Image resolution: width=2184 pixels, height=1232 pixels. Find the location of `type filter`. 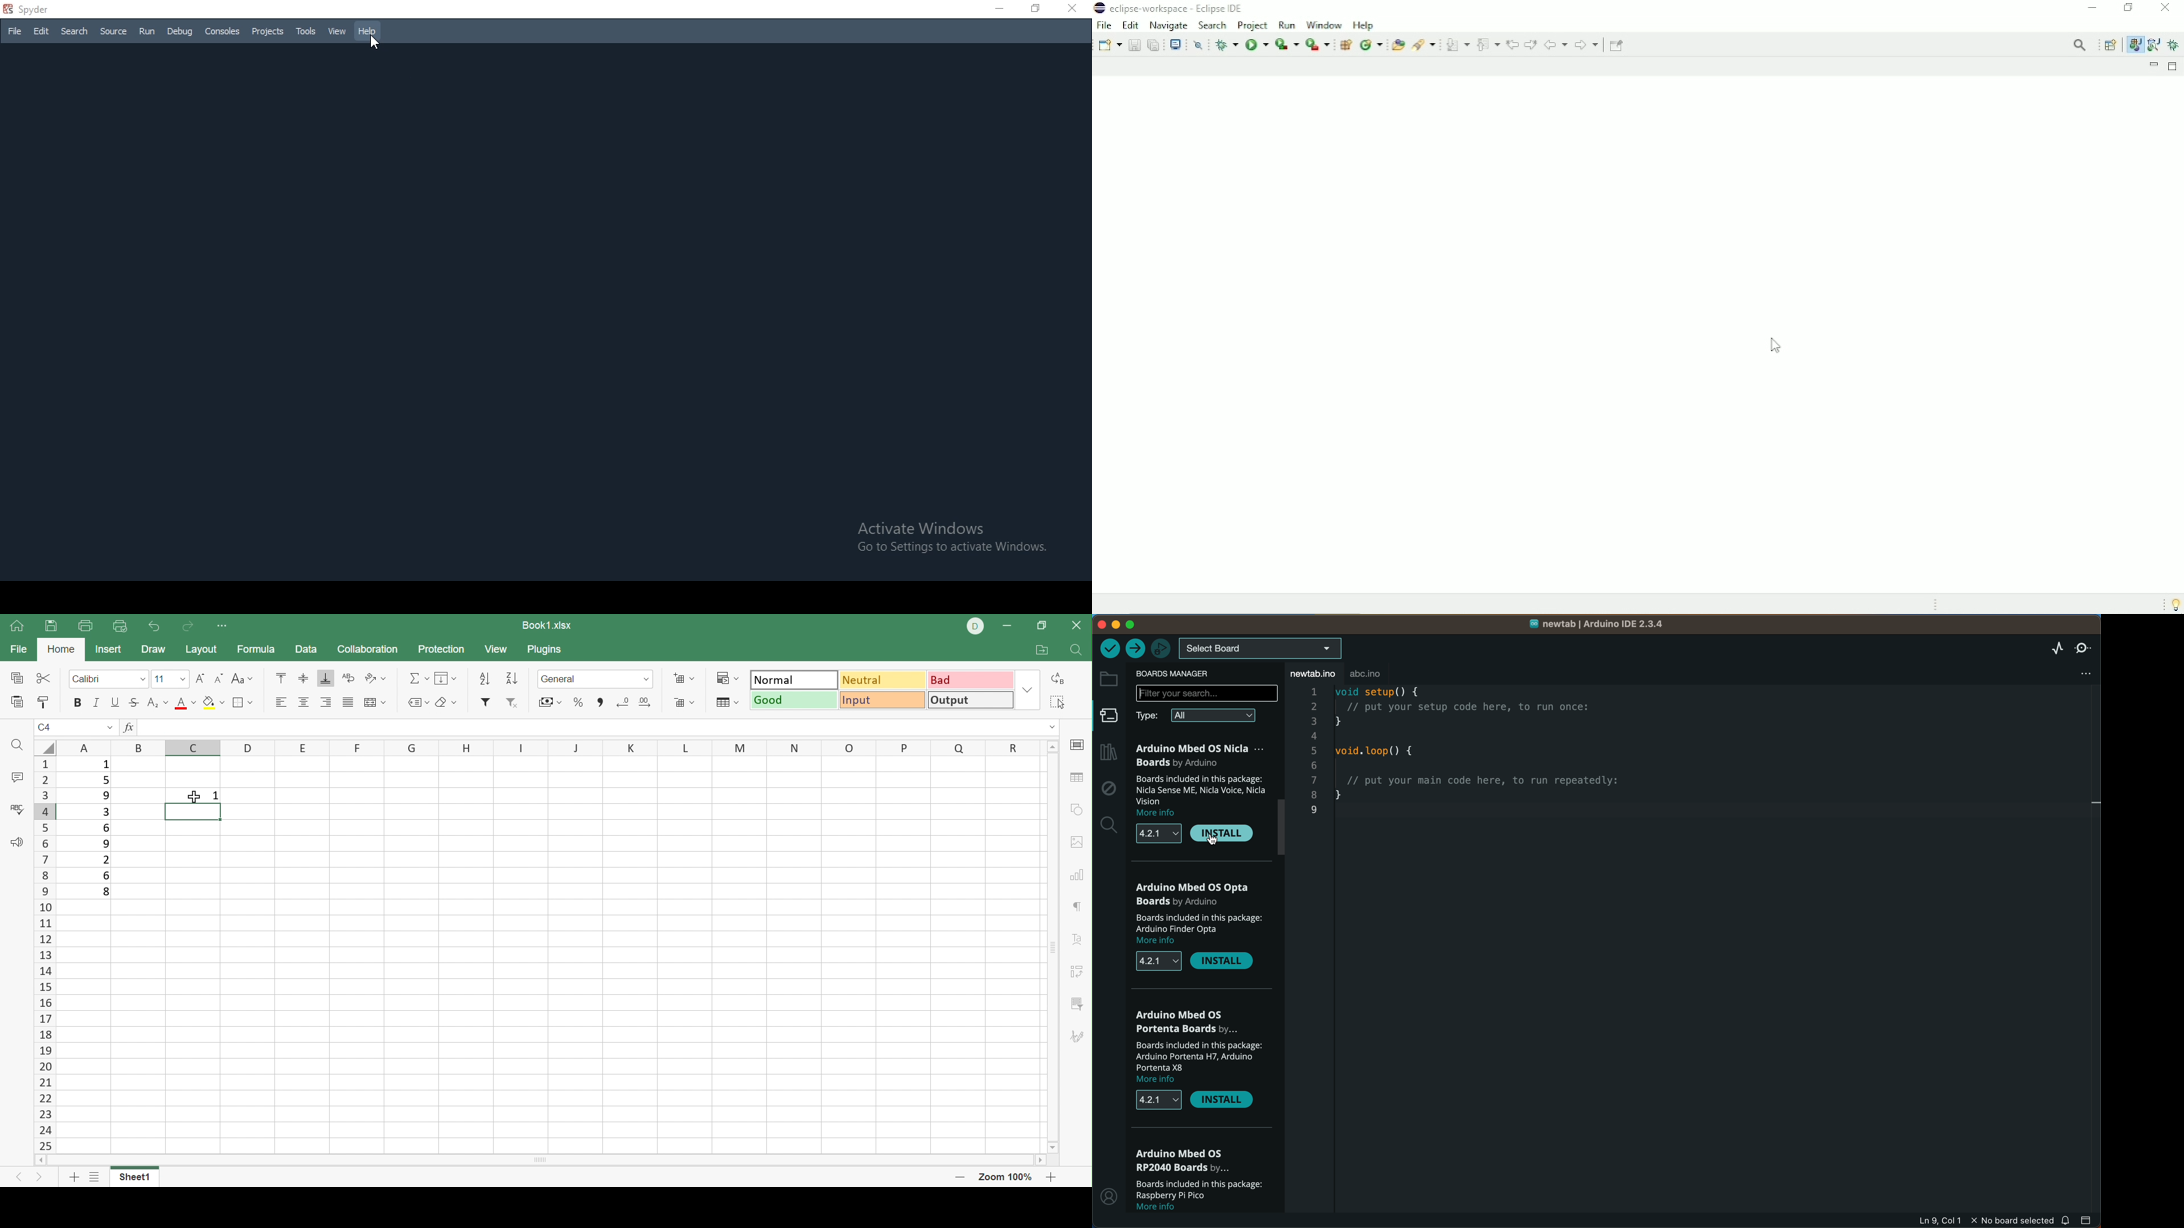

type filter is located at coordinates (1150, 716).